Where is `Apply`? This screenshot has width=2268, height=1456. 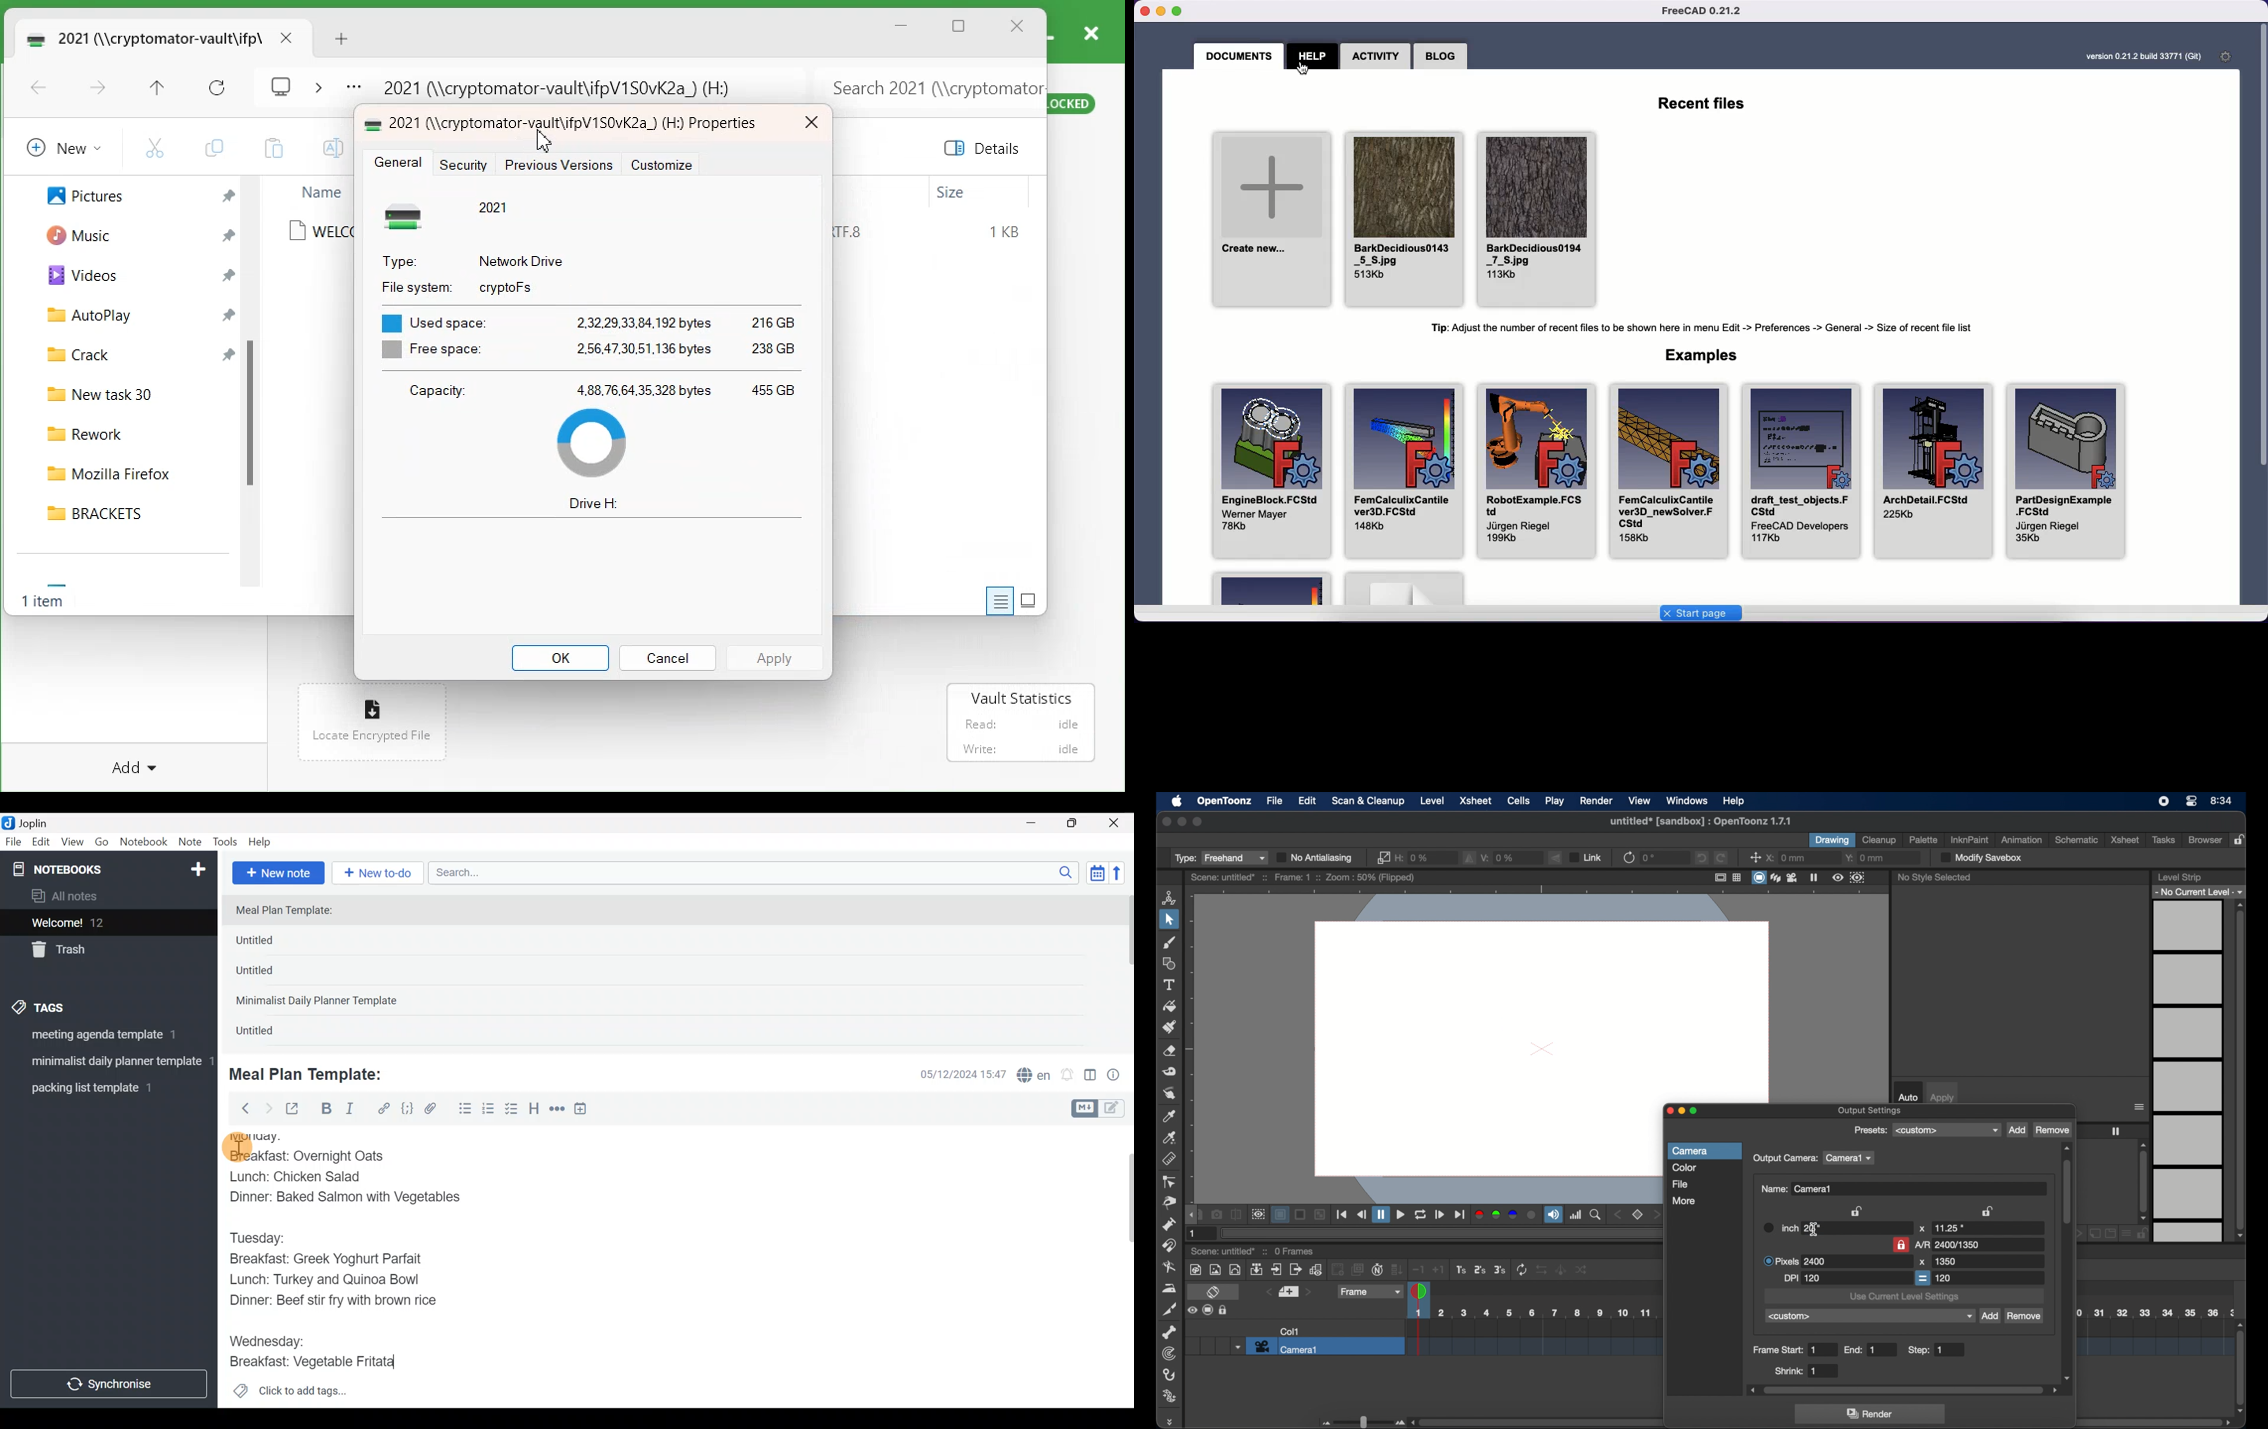 Apply is located at coordinates (776, 657).